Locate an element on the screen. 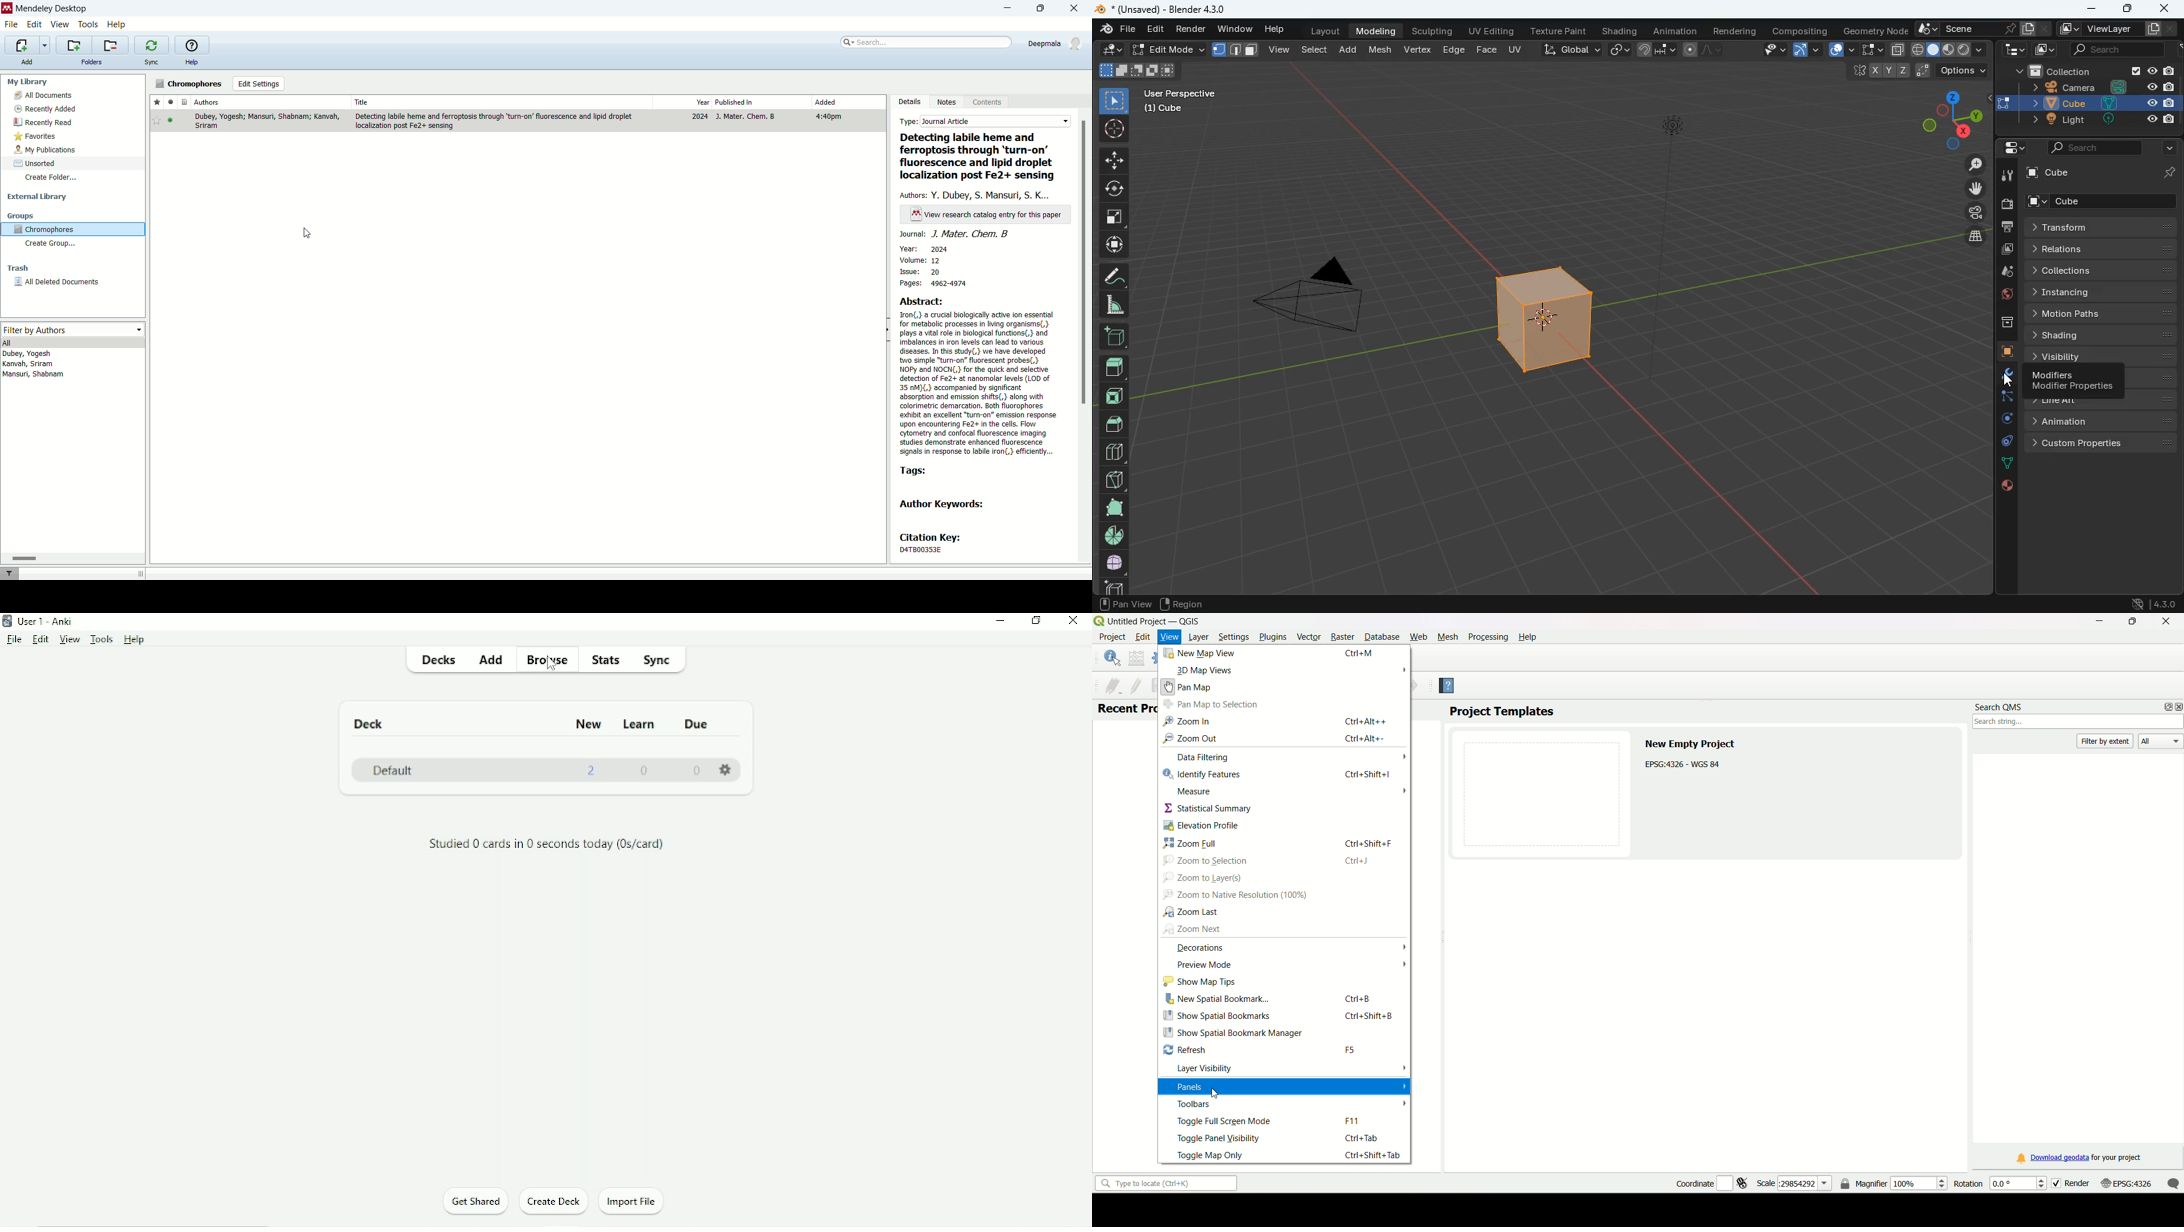 Image resolution: width=2184 pixels, height=1232 pixels. year:  2024 is located at coordinates (924, 248).